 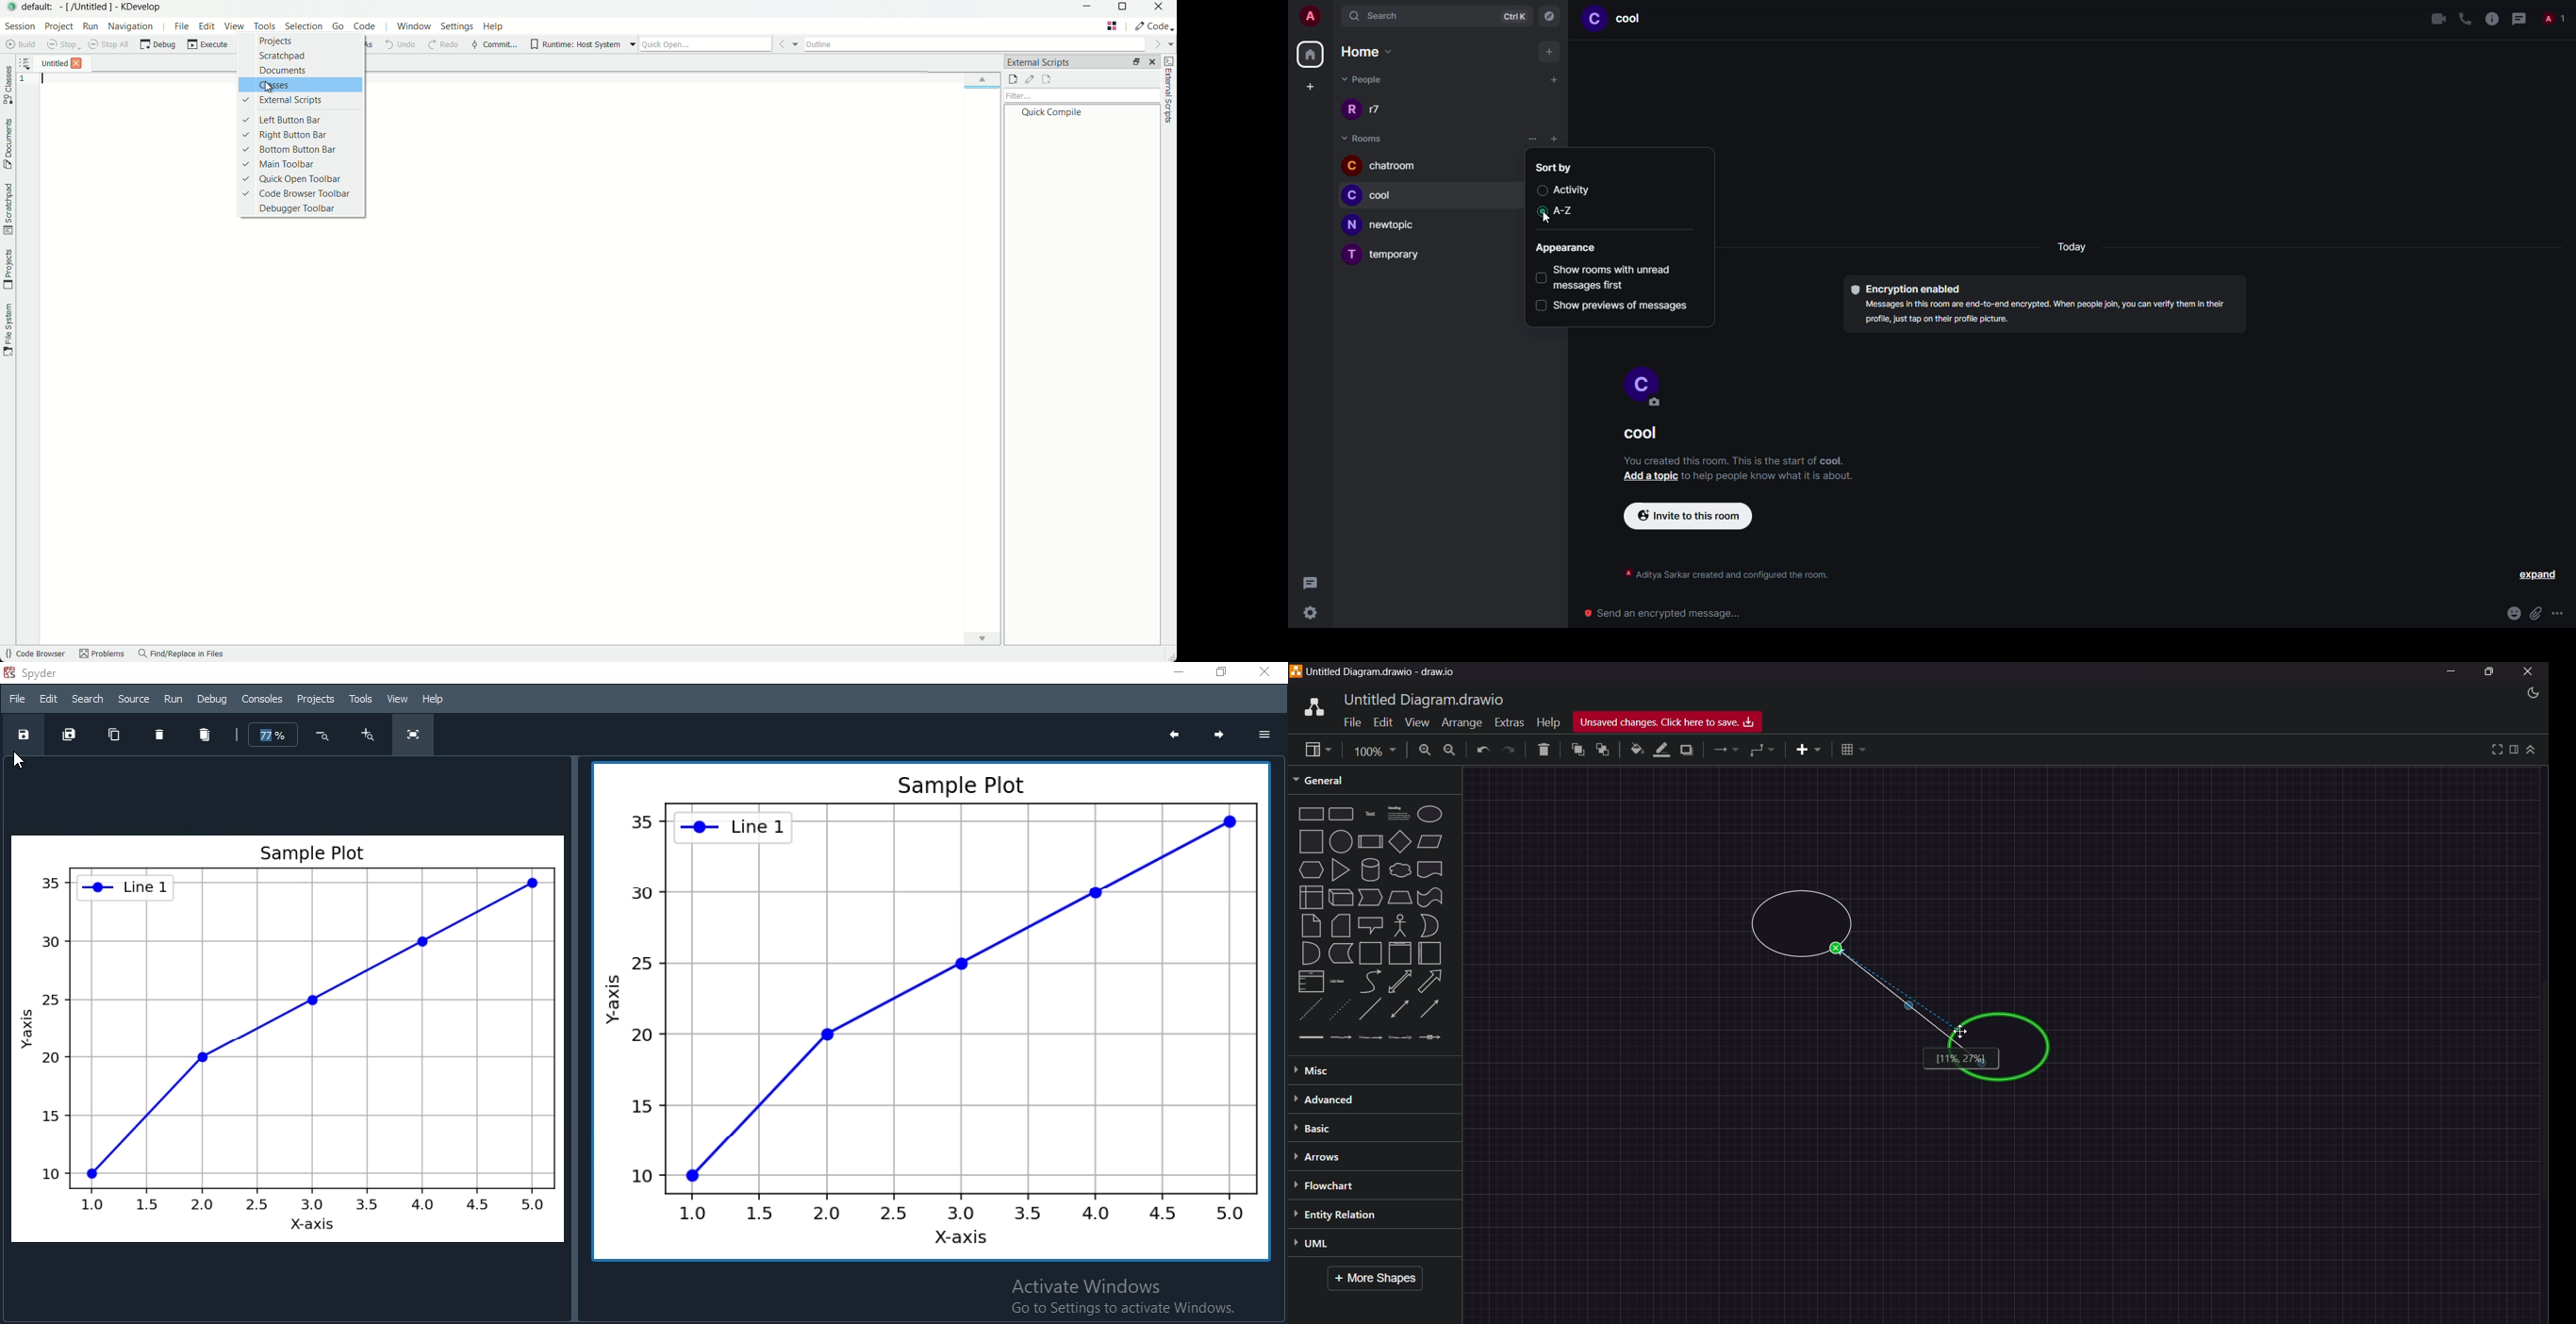 What do you see at coordinates (134, 701) in the screenshot?
I see `Source` at bounding box center [134, 701].